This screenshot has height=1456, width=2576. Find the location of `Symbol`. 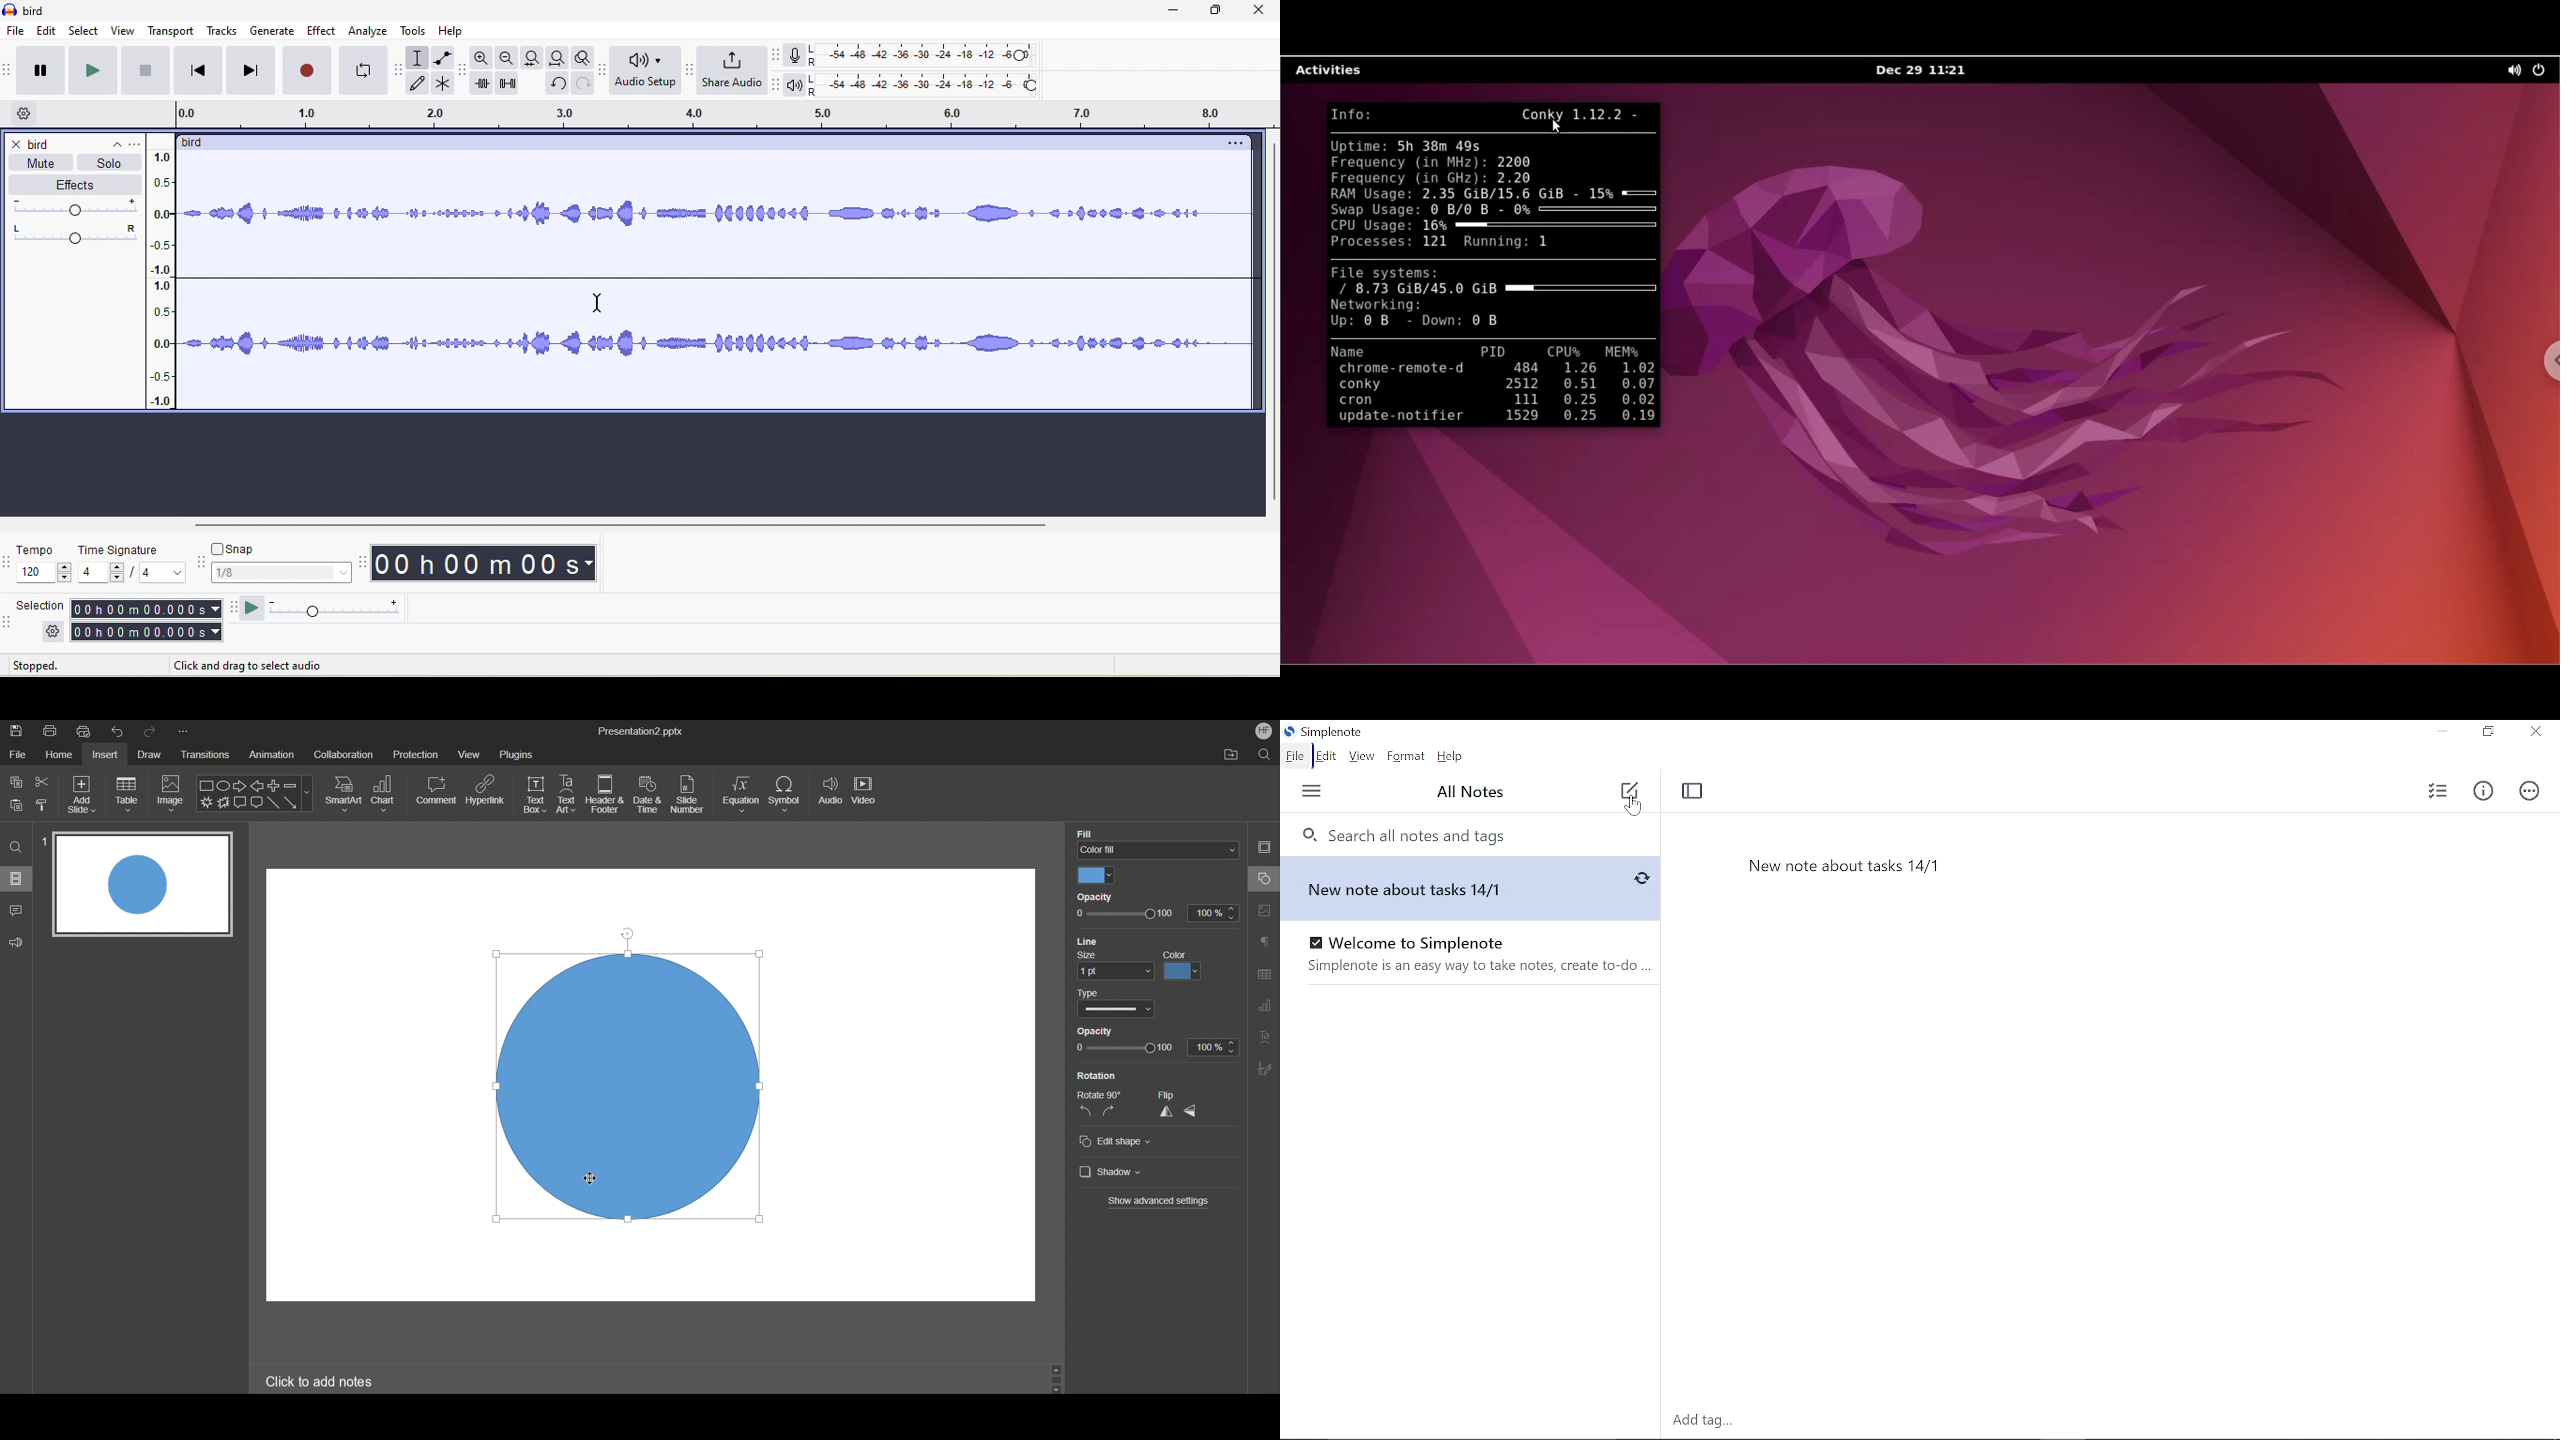

Symbol is located at coordinates (787, 795).